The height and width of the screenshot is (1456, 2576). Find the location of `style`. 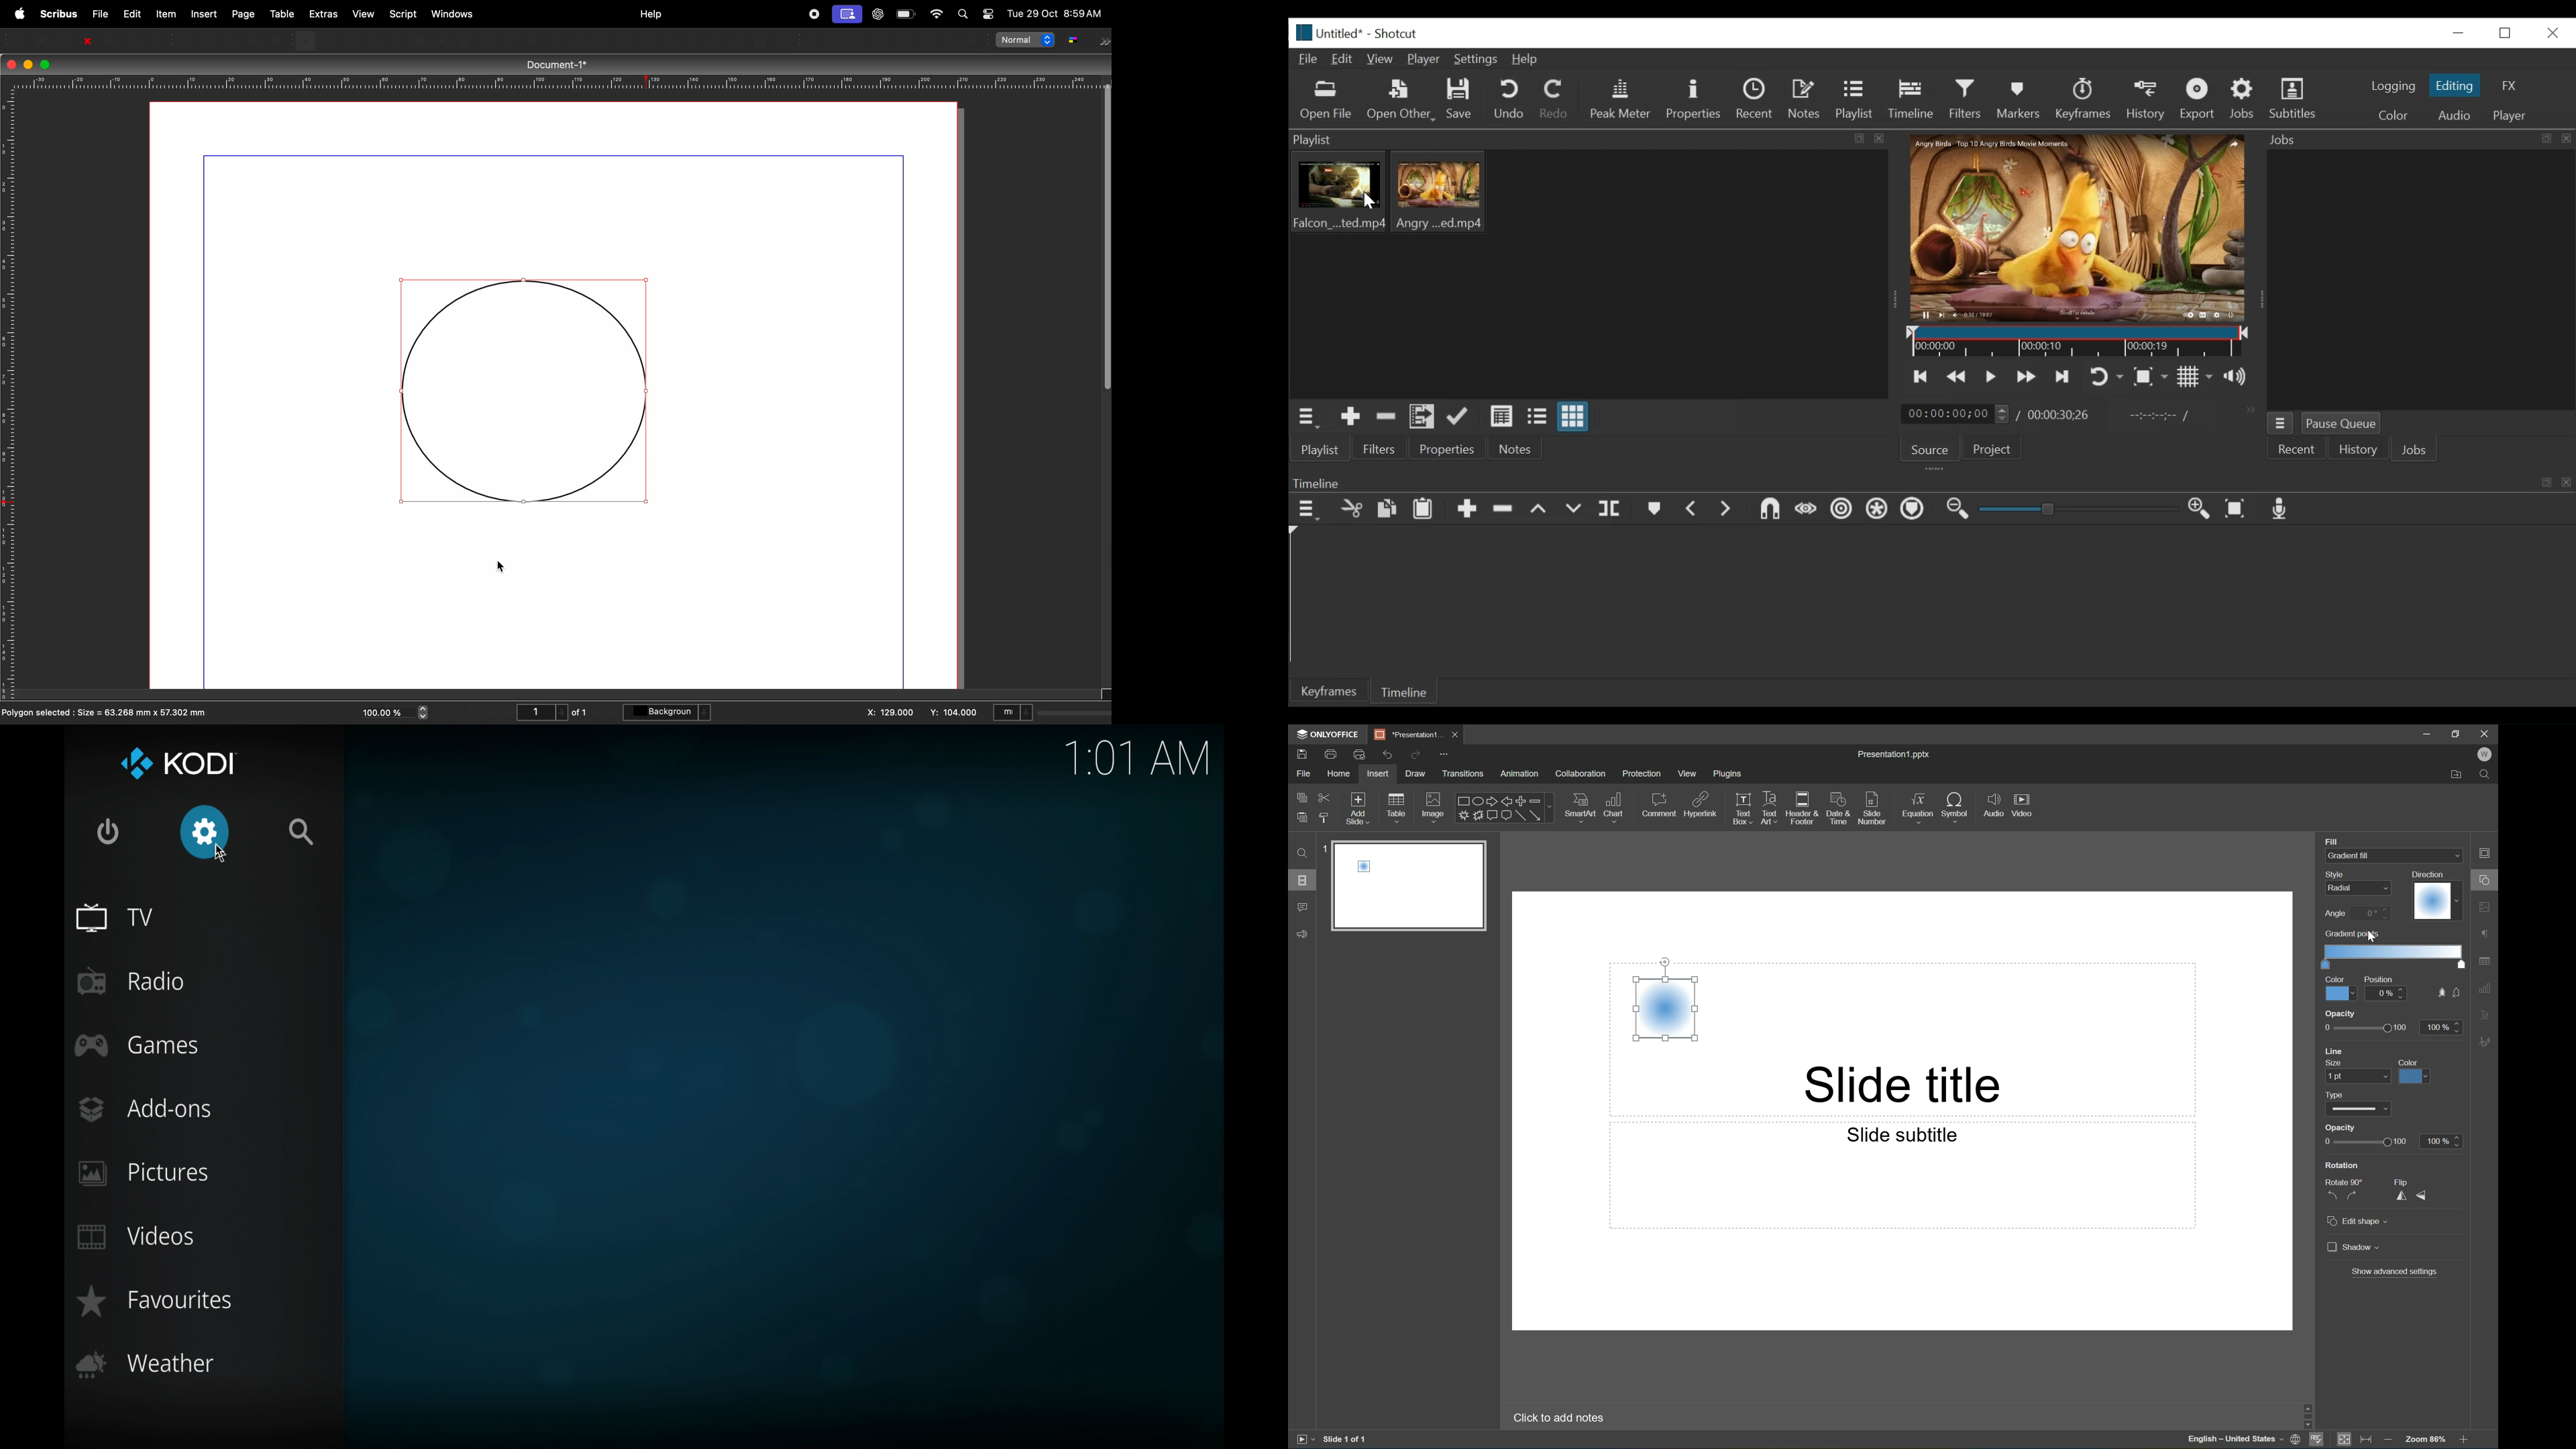

style is located at coordinates (2339, 874).